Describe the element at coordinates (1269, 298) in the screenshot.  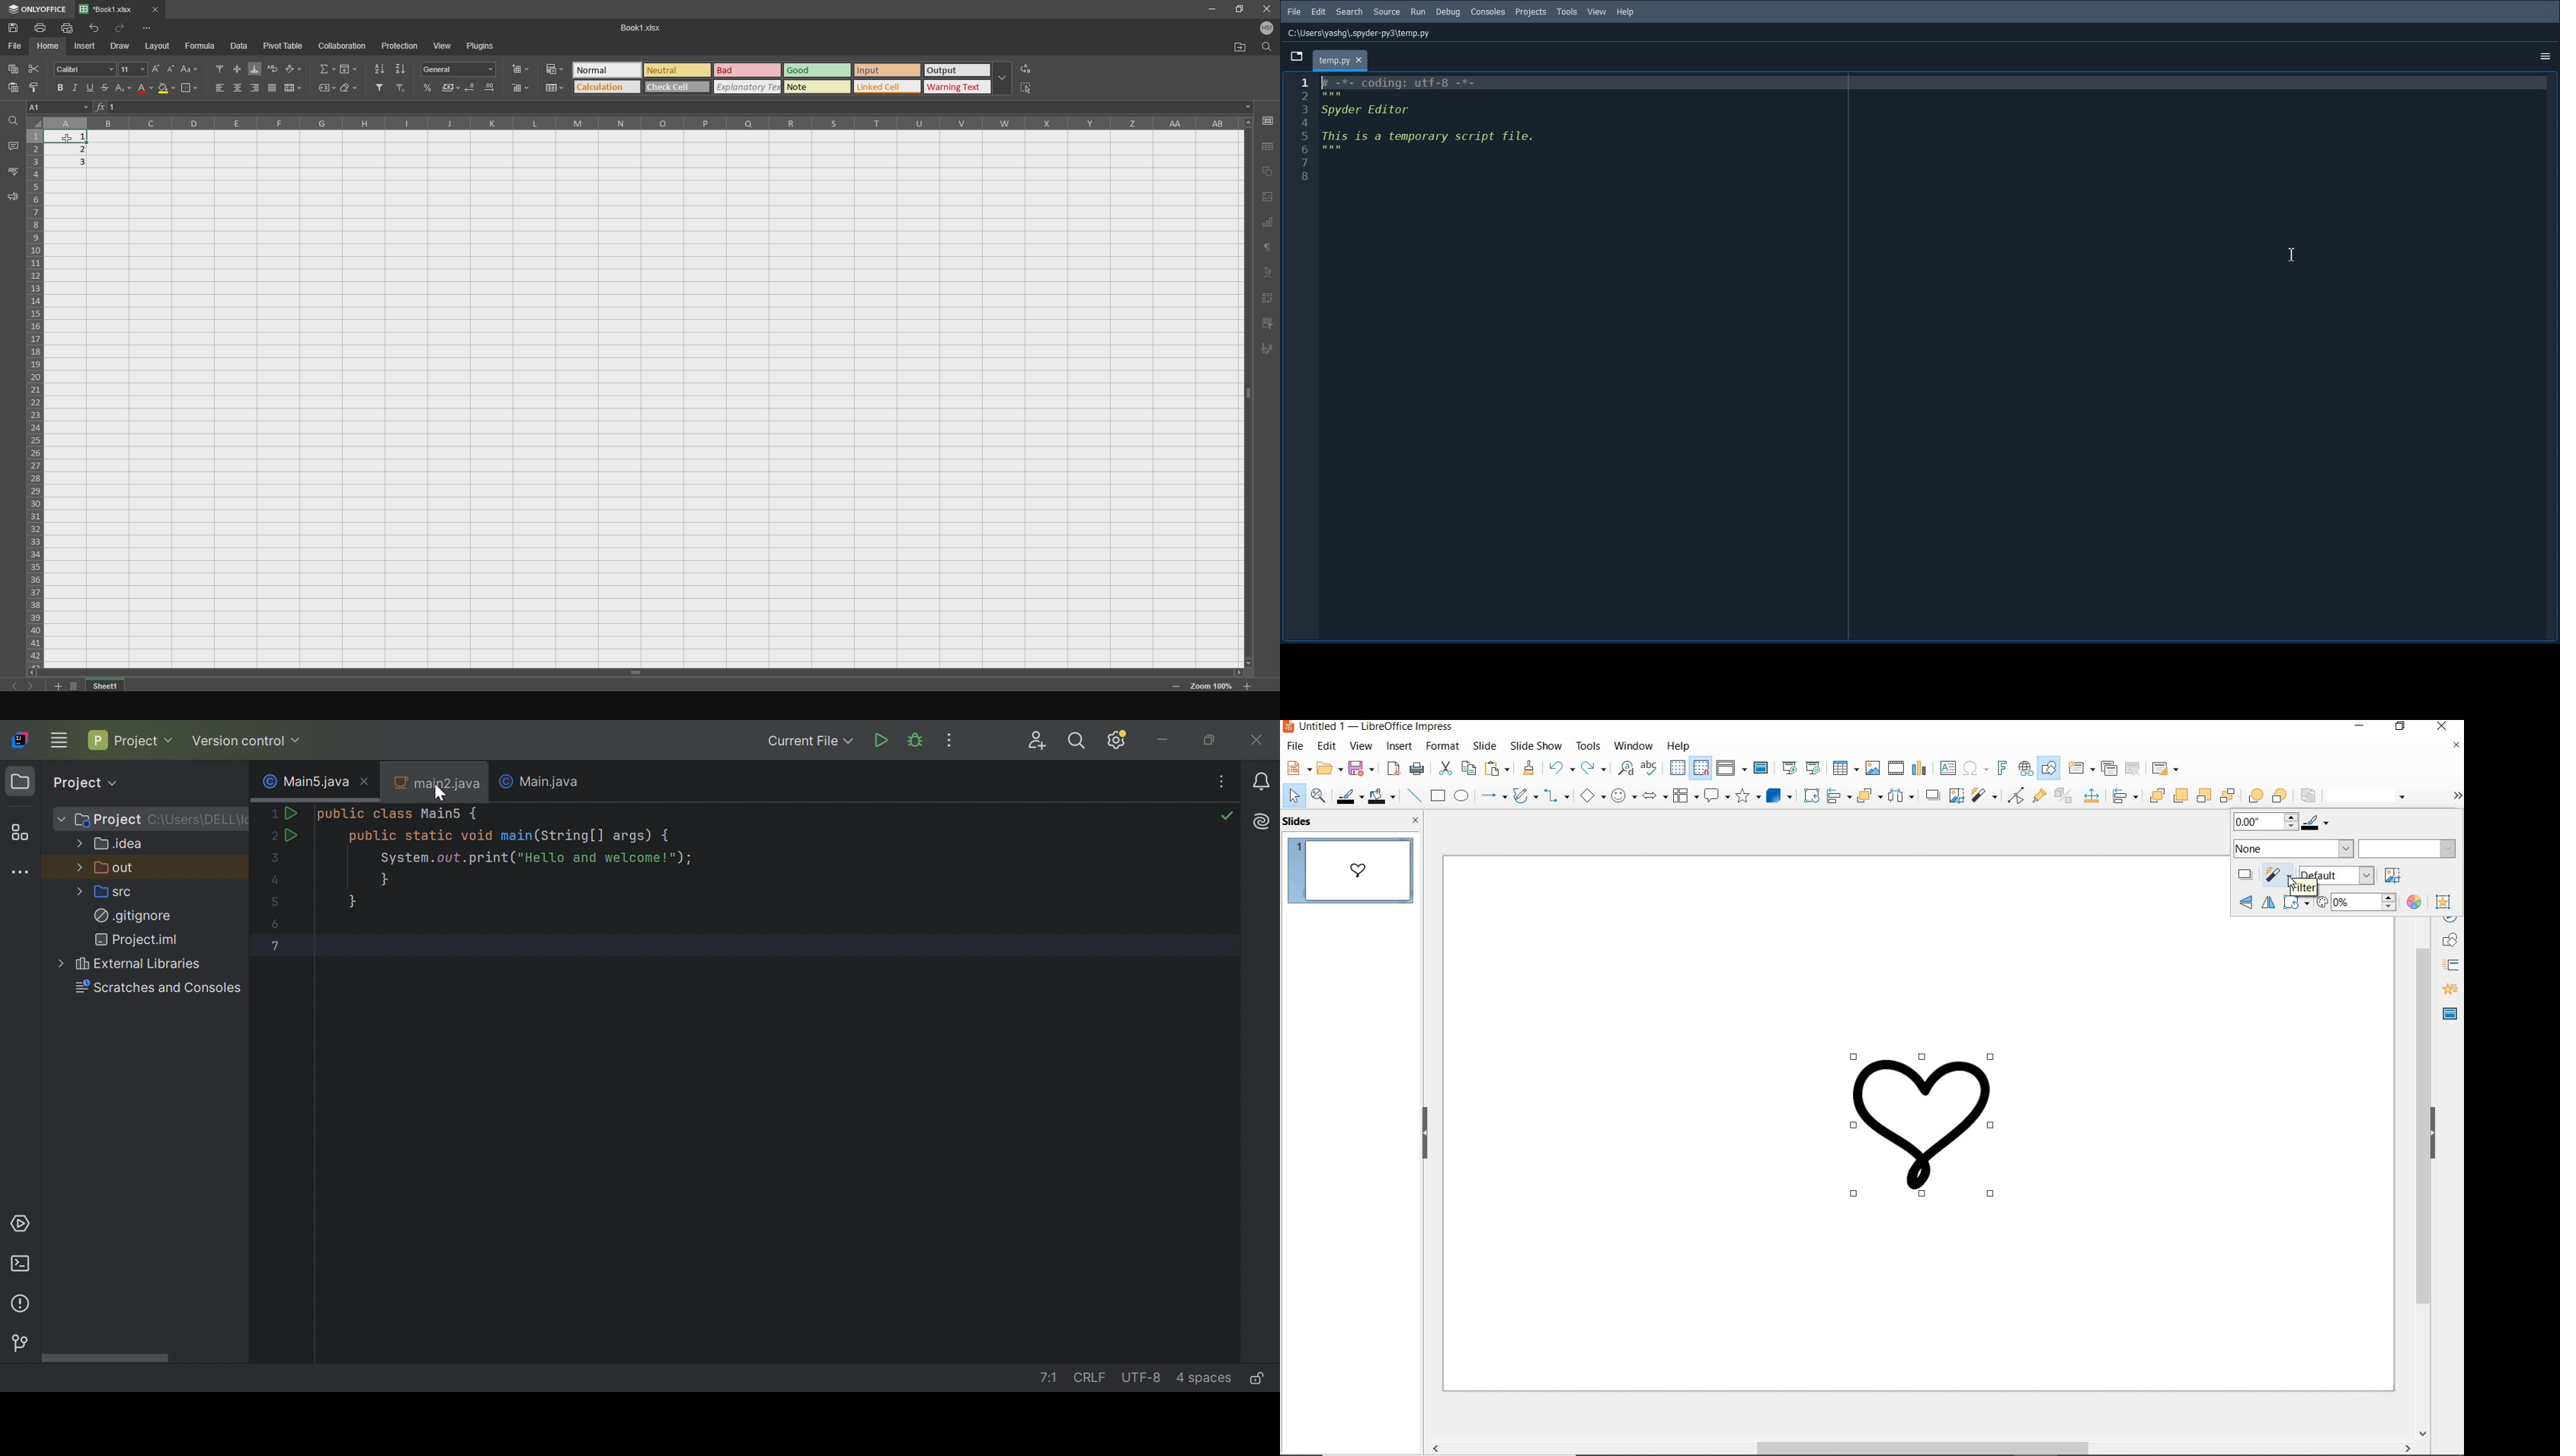
I see `pivot text` at that location.